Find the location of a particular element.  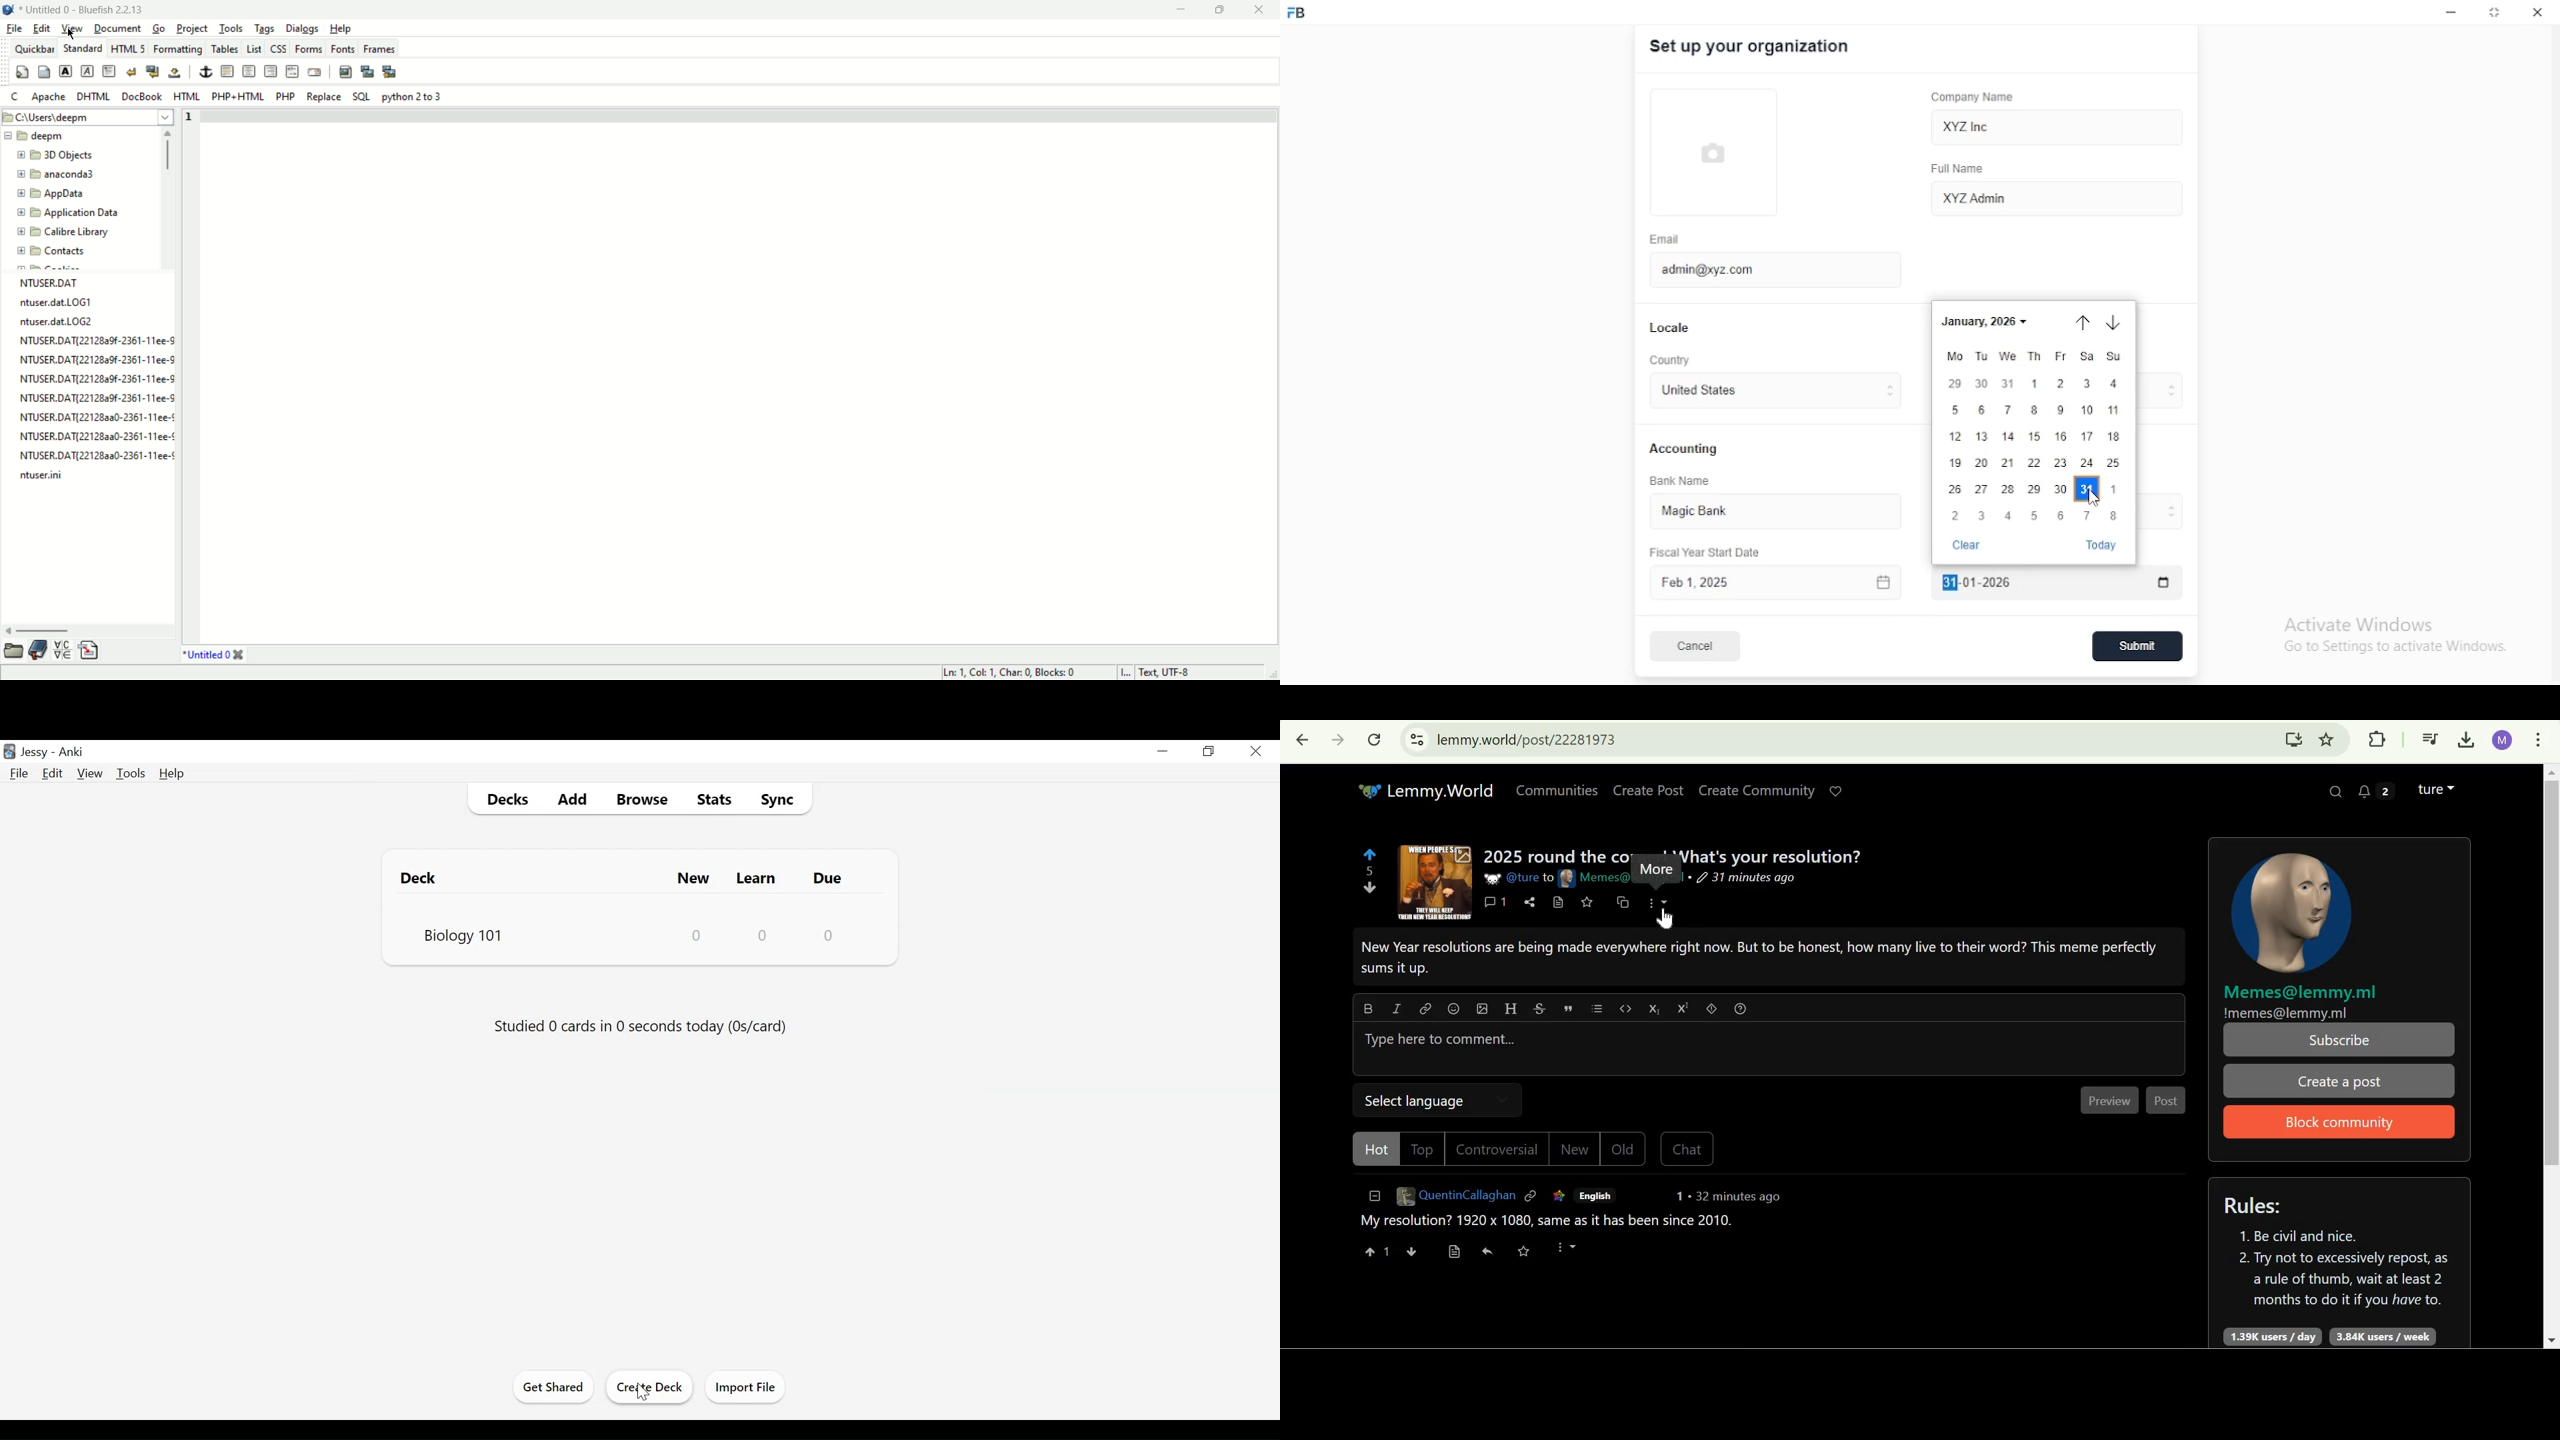

27 is located at coordinates (1982, 490).